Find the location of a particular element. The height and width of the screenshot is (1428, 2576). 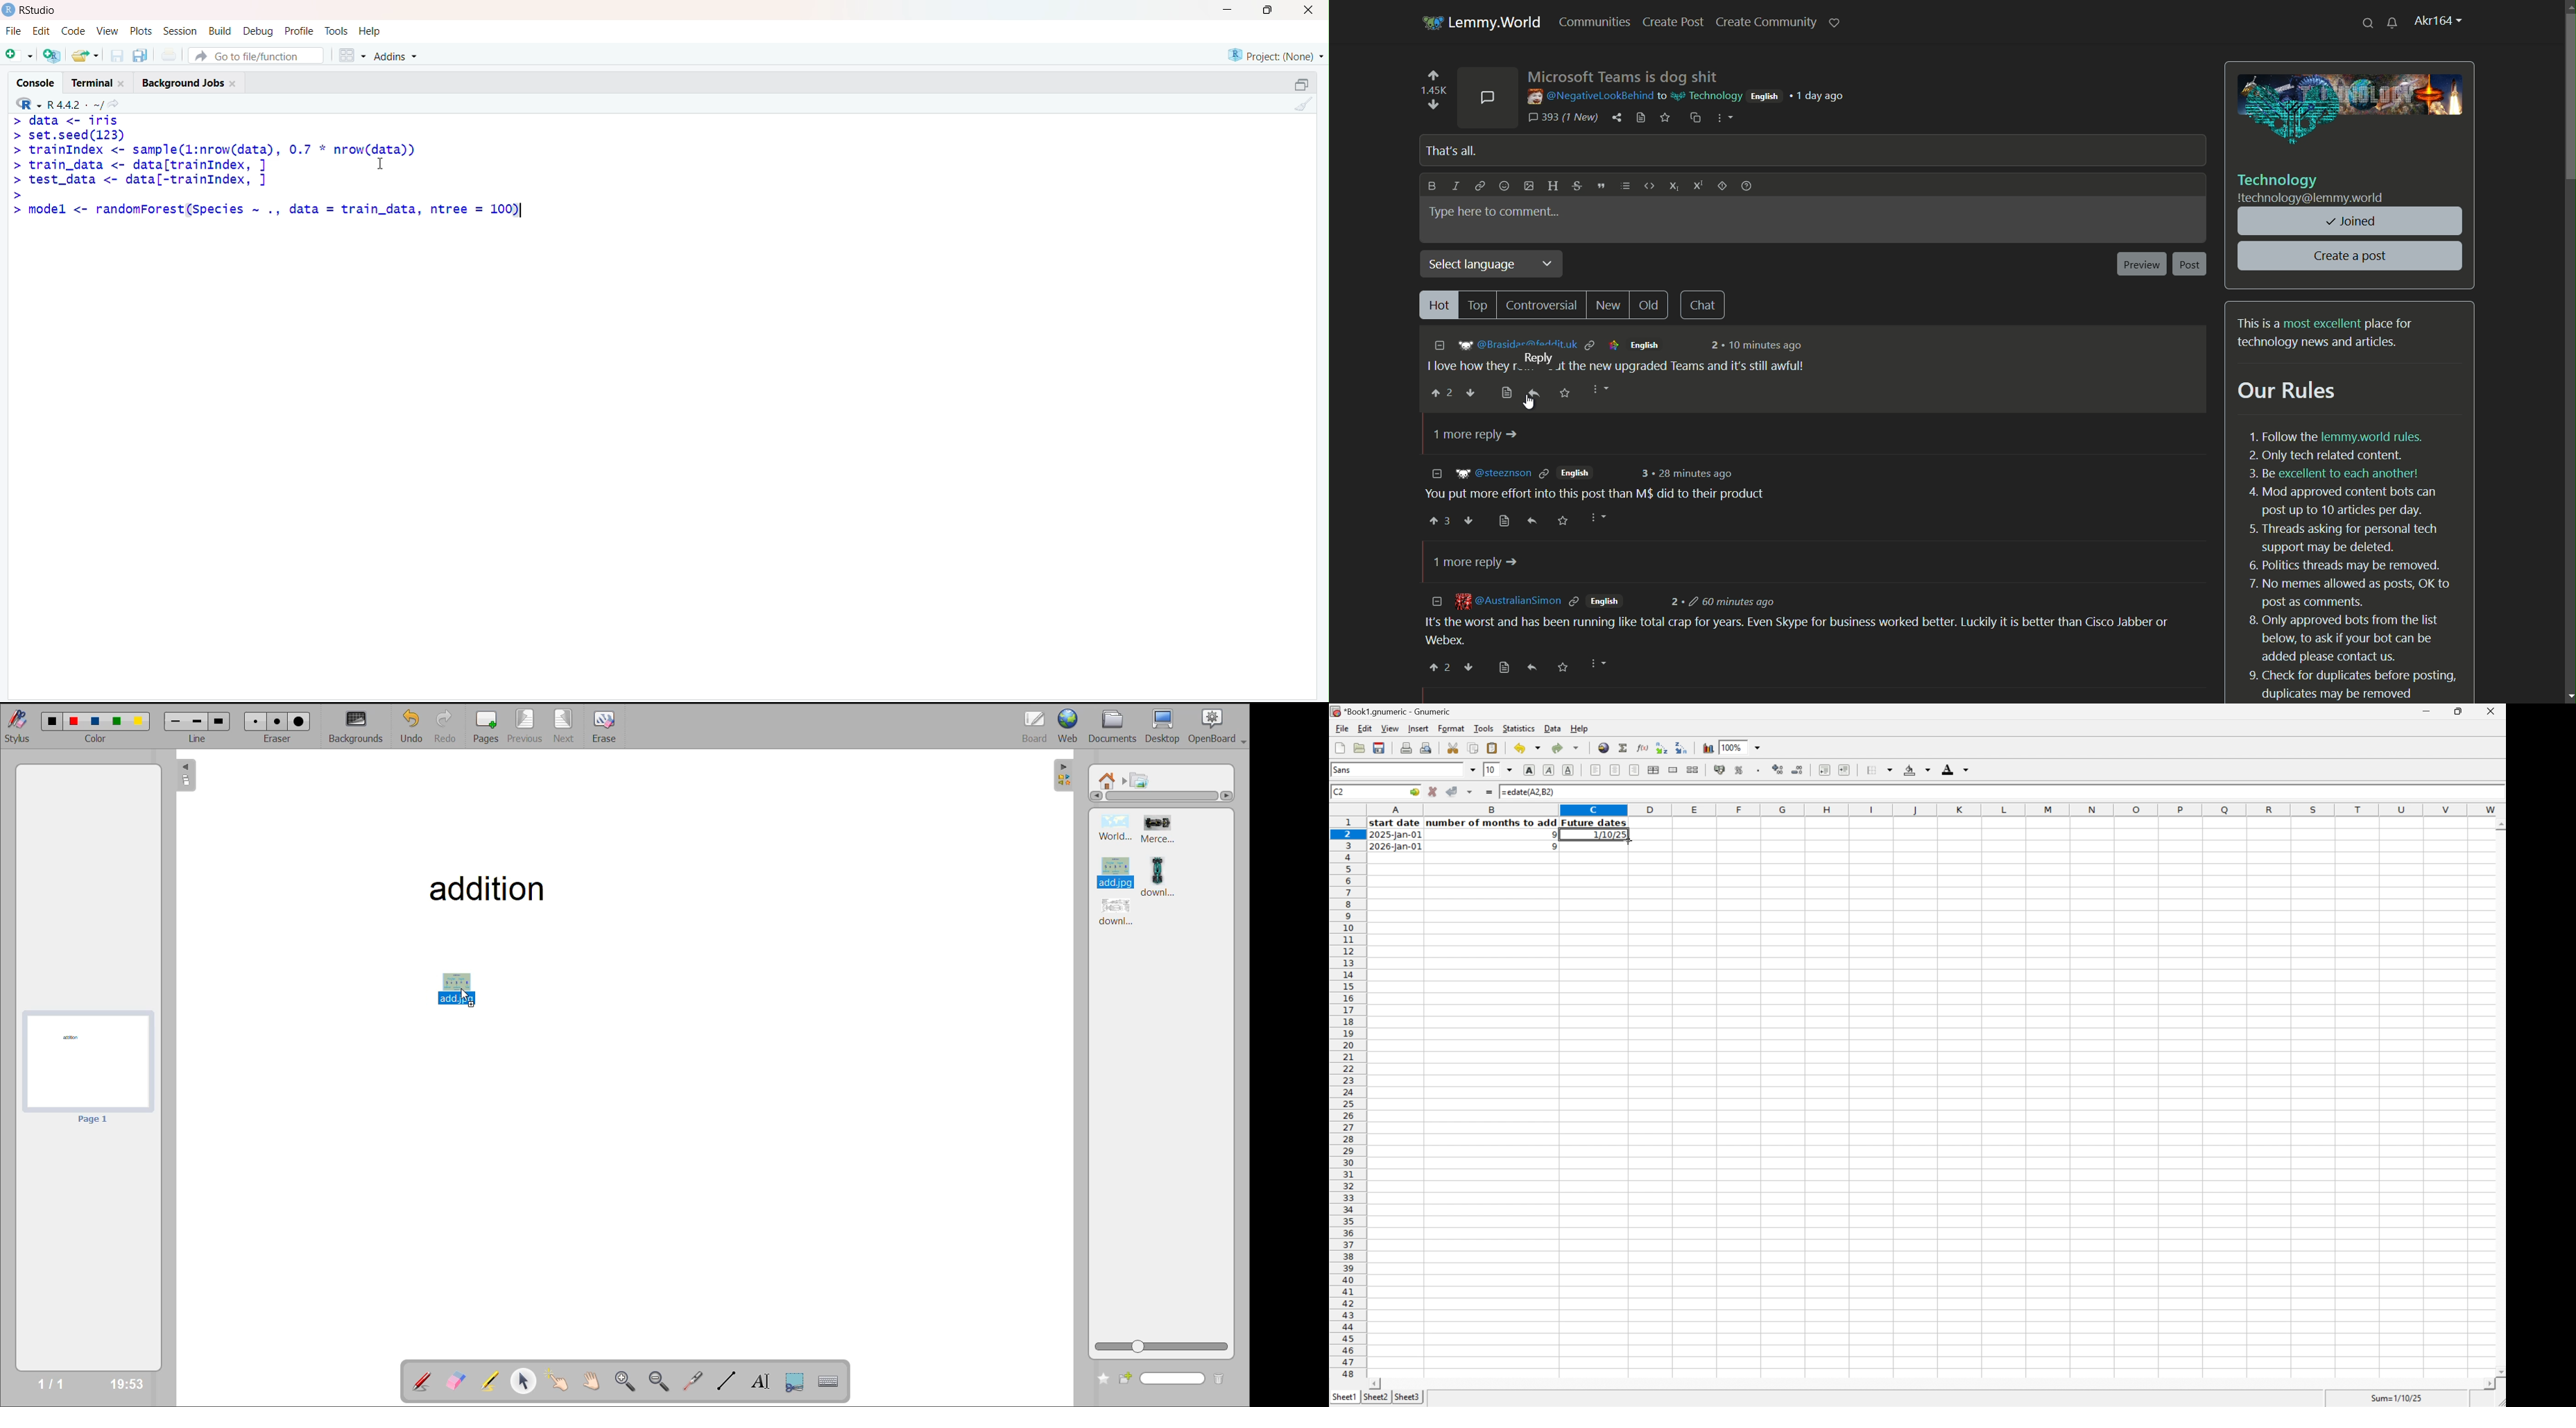

Drop Down is located at coordinates (1762, 748).